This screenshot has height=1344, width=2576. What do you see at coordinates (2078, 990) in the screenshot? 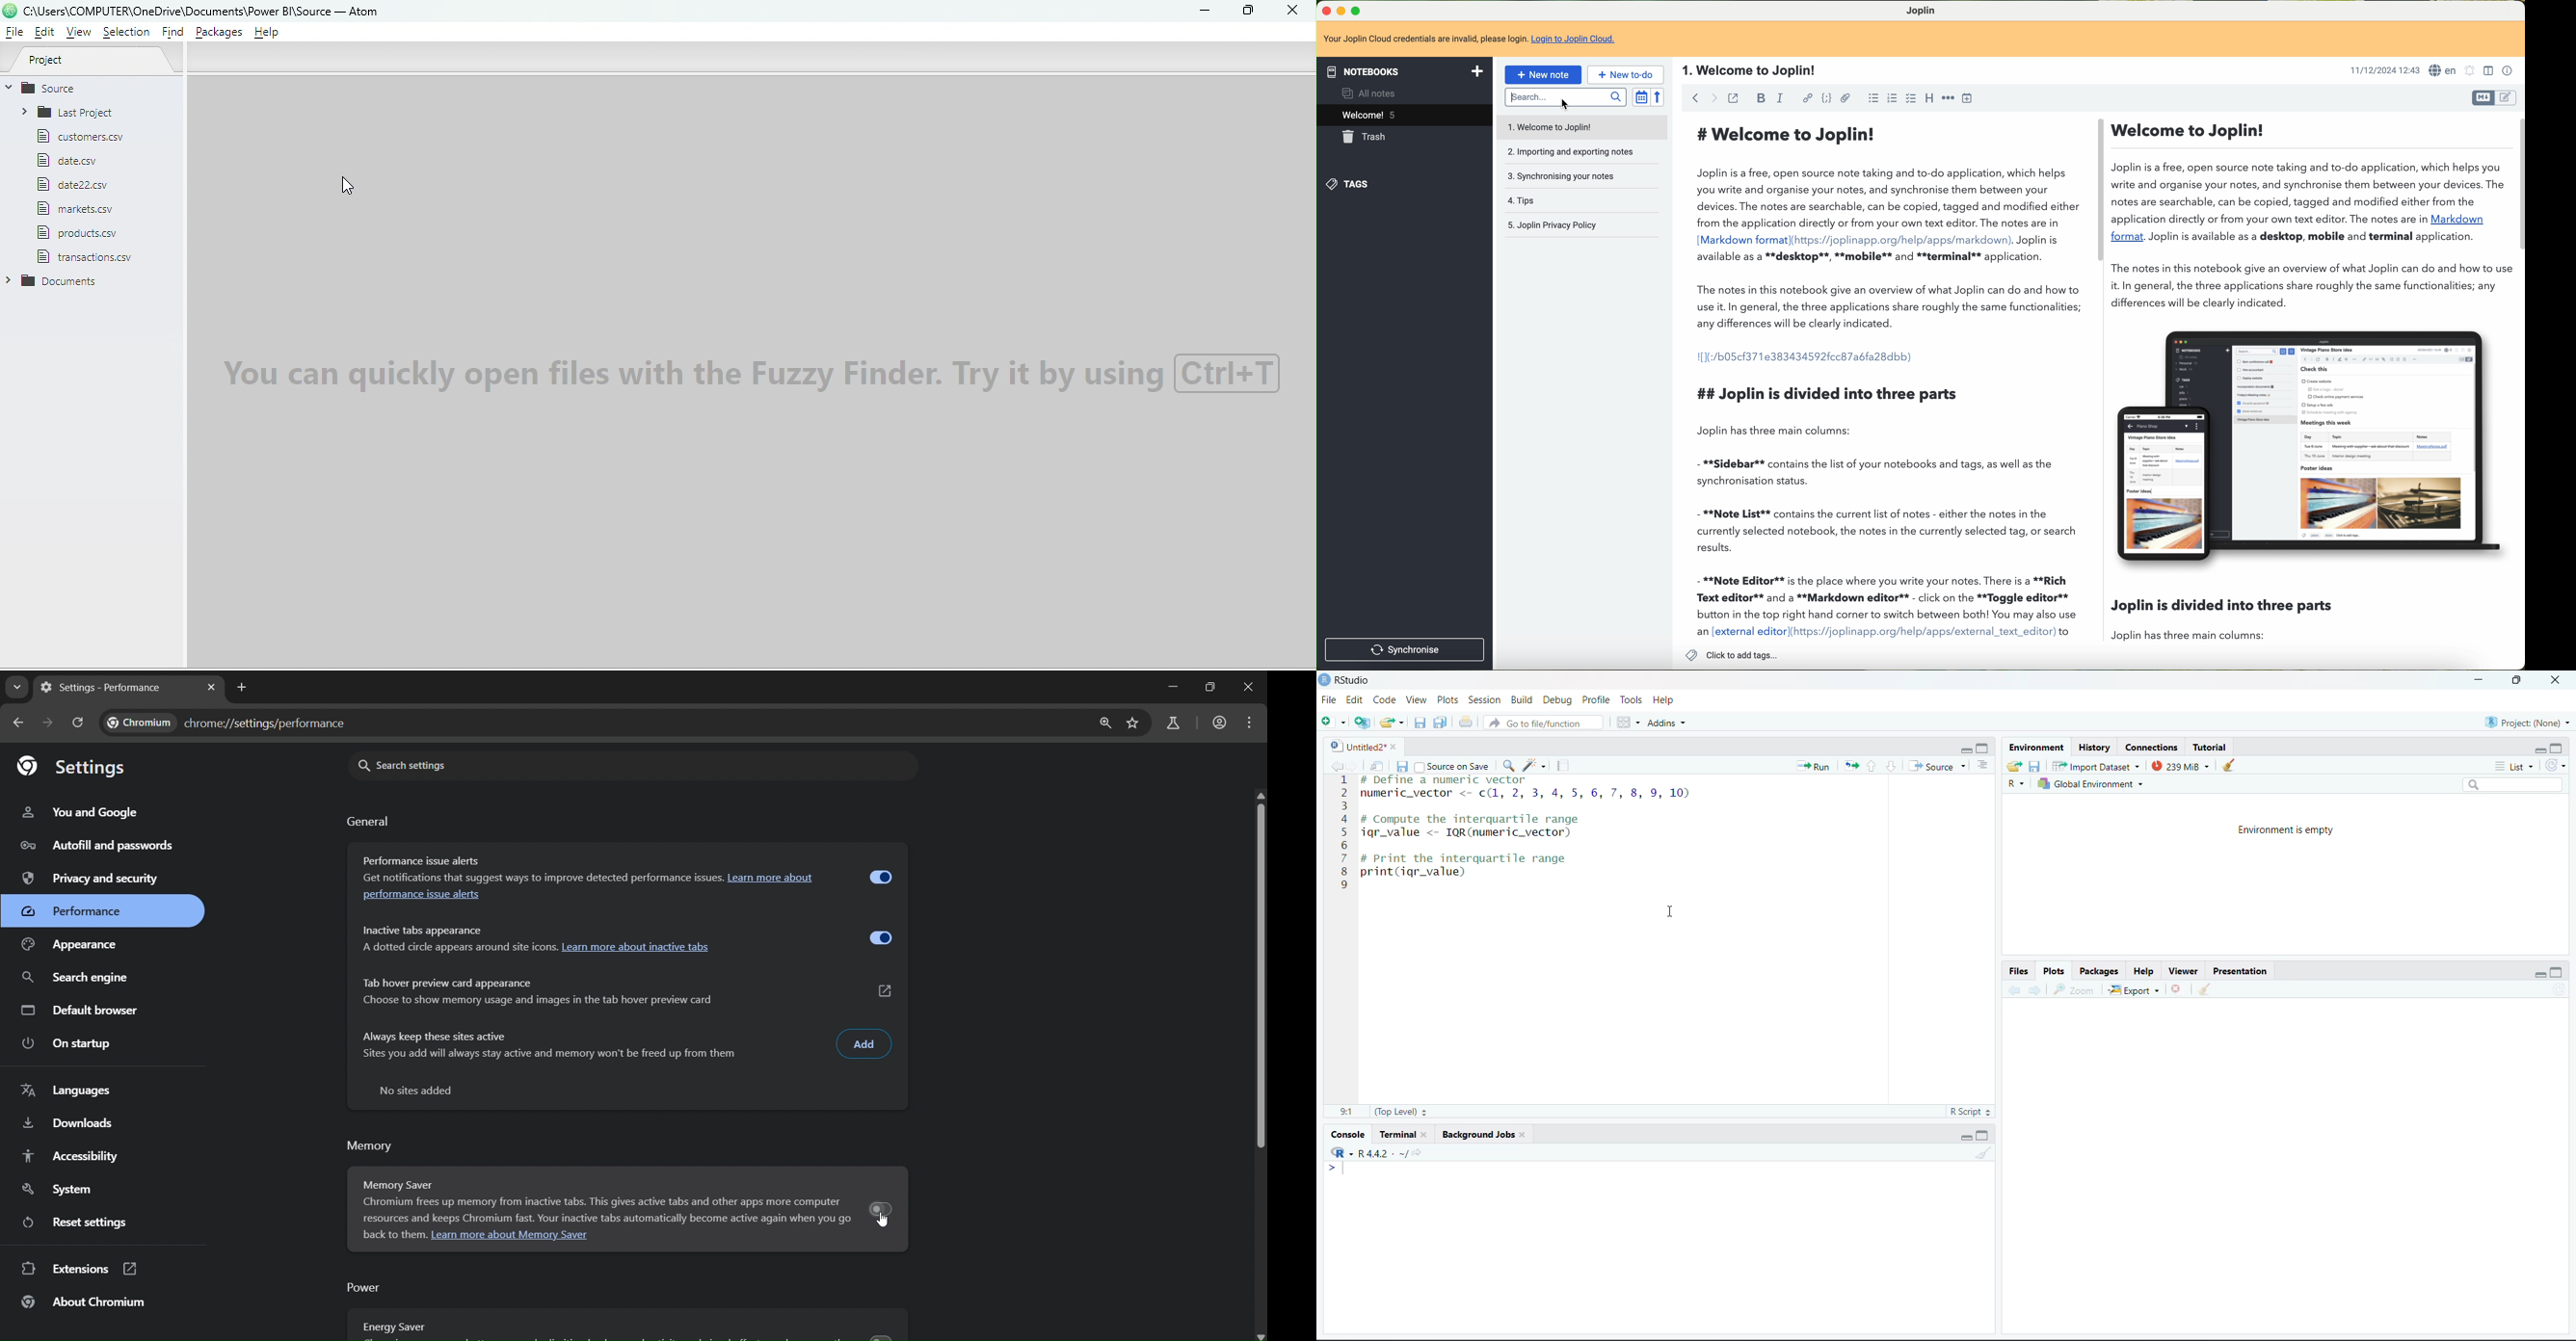
I see `Zoom` at bounding box center [2078, 990].